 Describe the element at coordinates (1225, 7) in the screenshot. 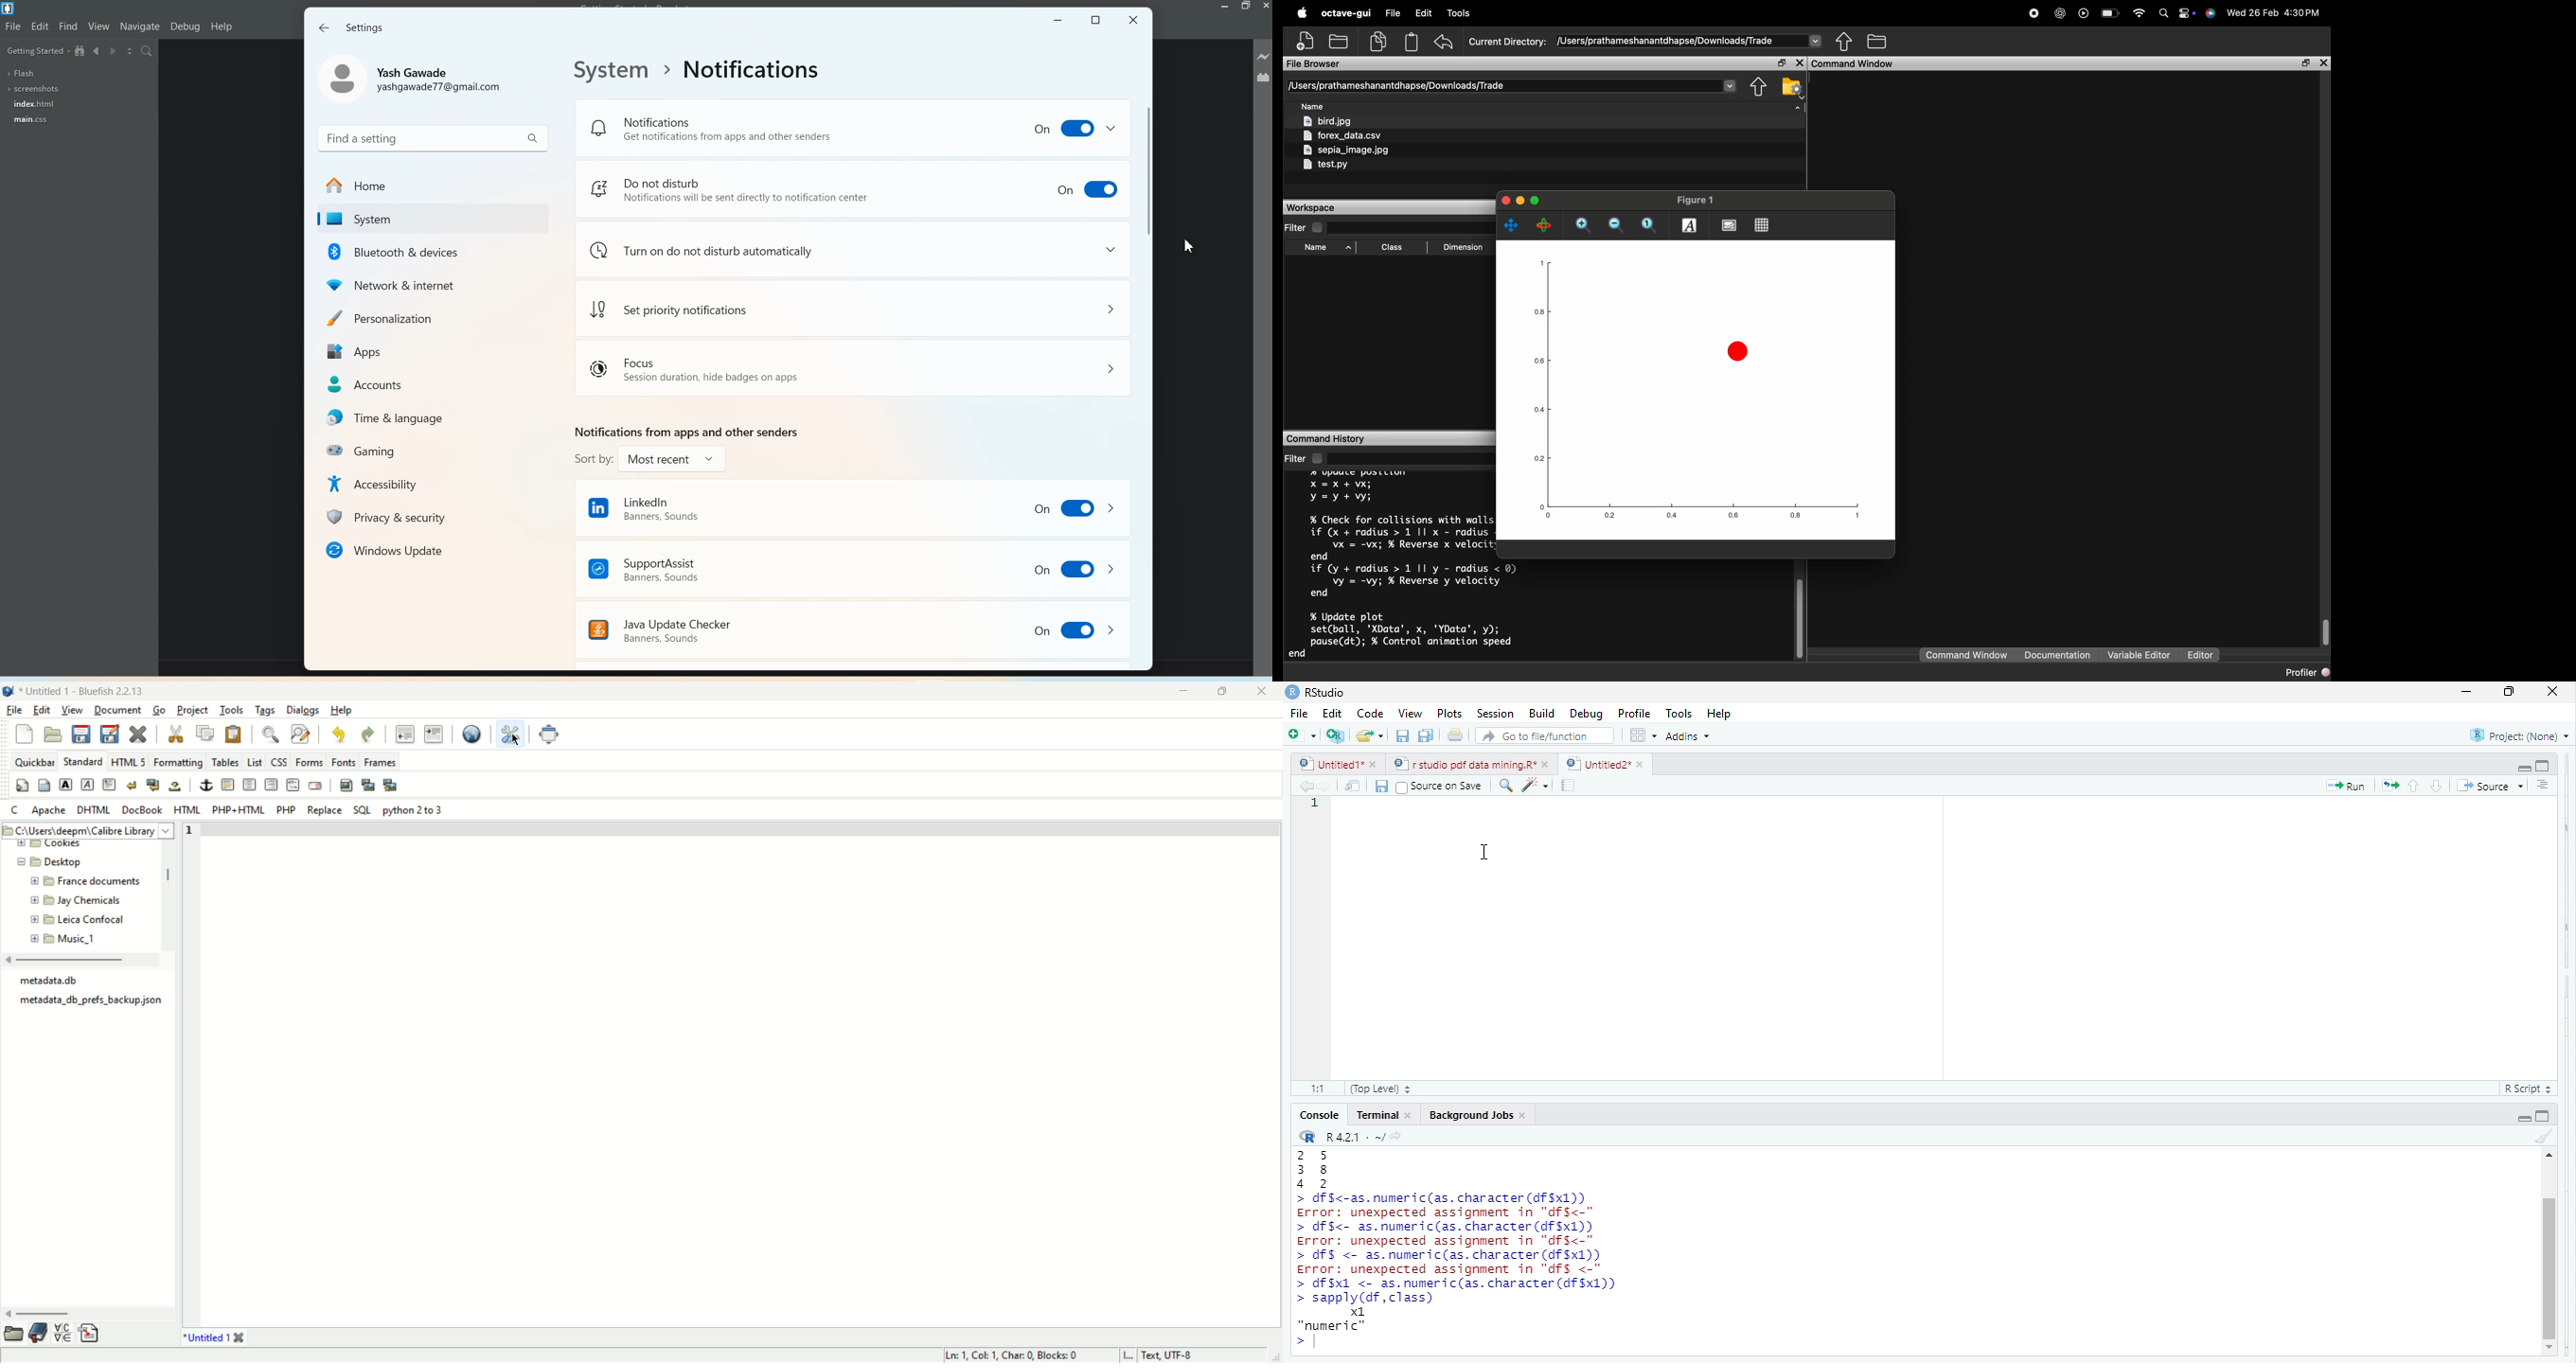

I see `Minimize` at that location.